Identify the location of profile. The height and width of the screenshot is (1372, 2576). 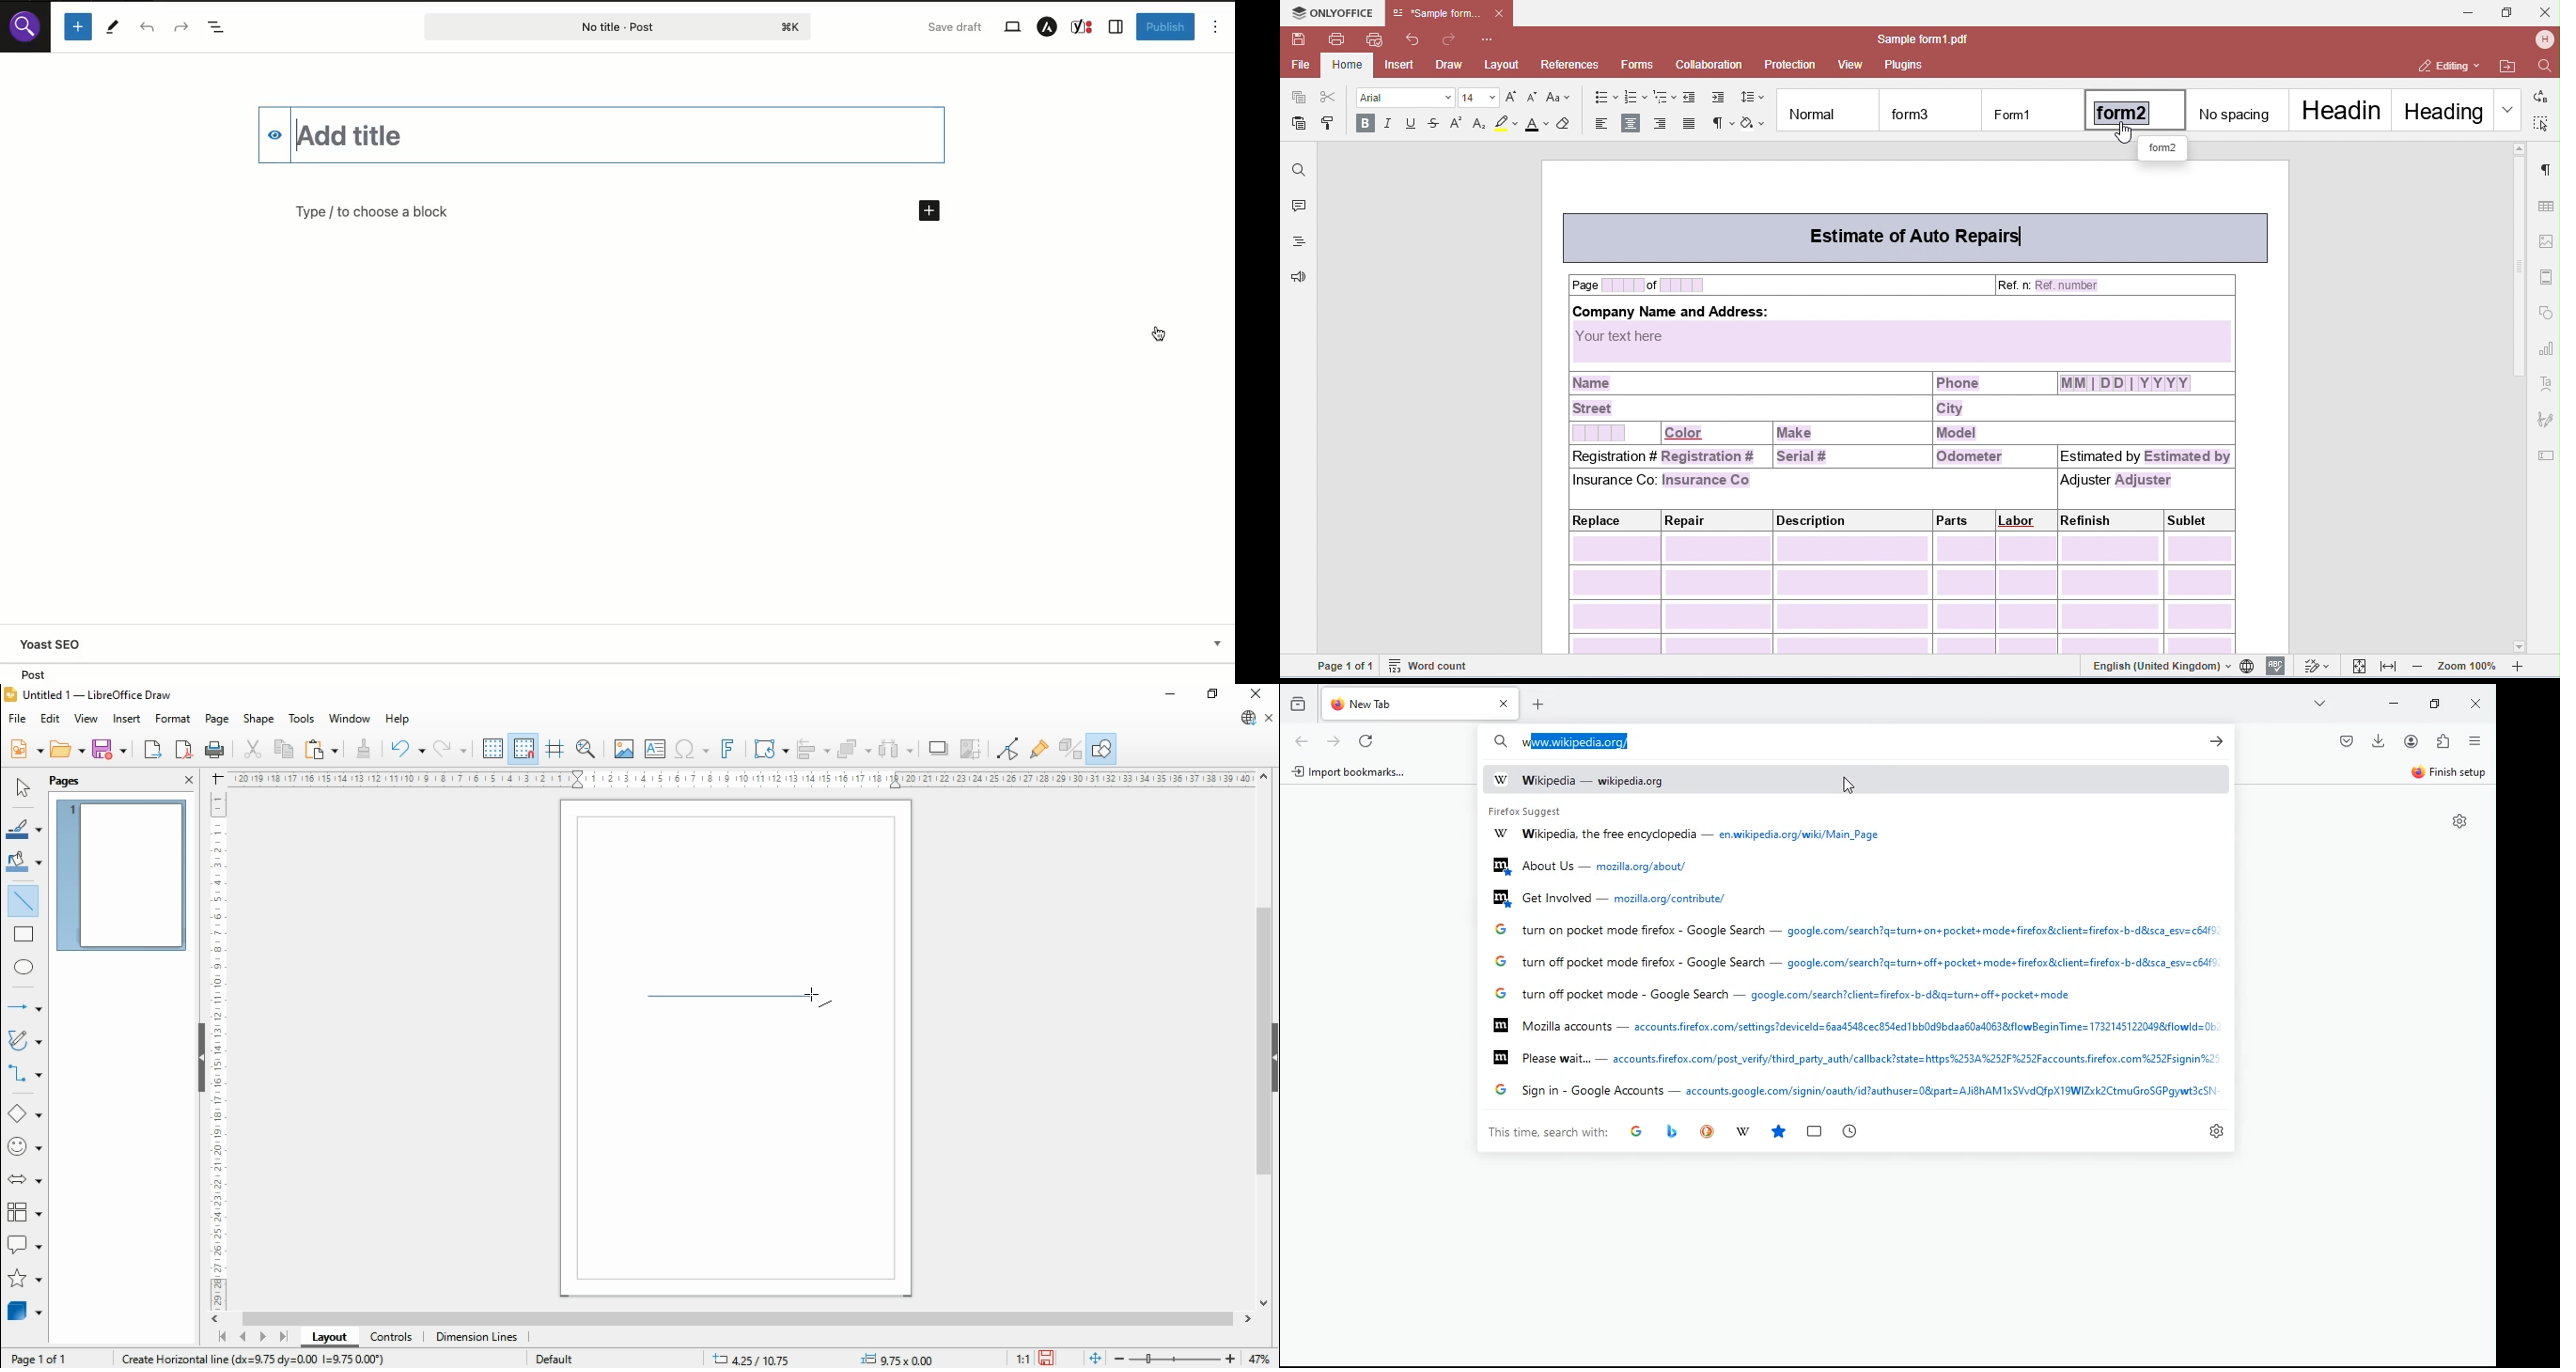
(2411, 742).